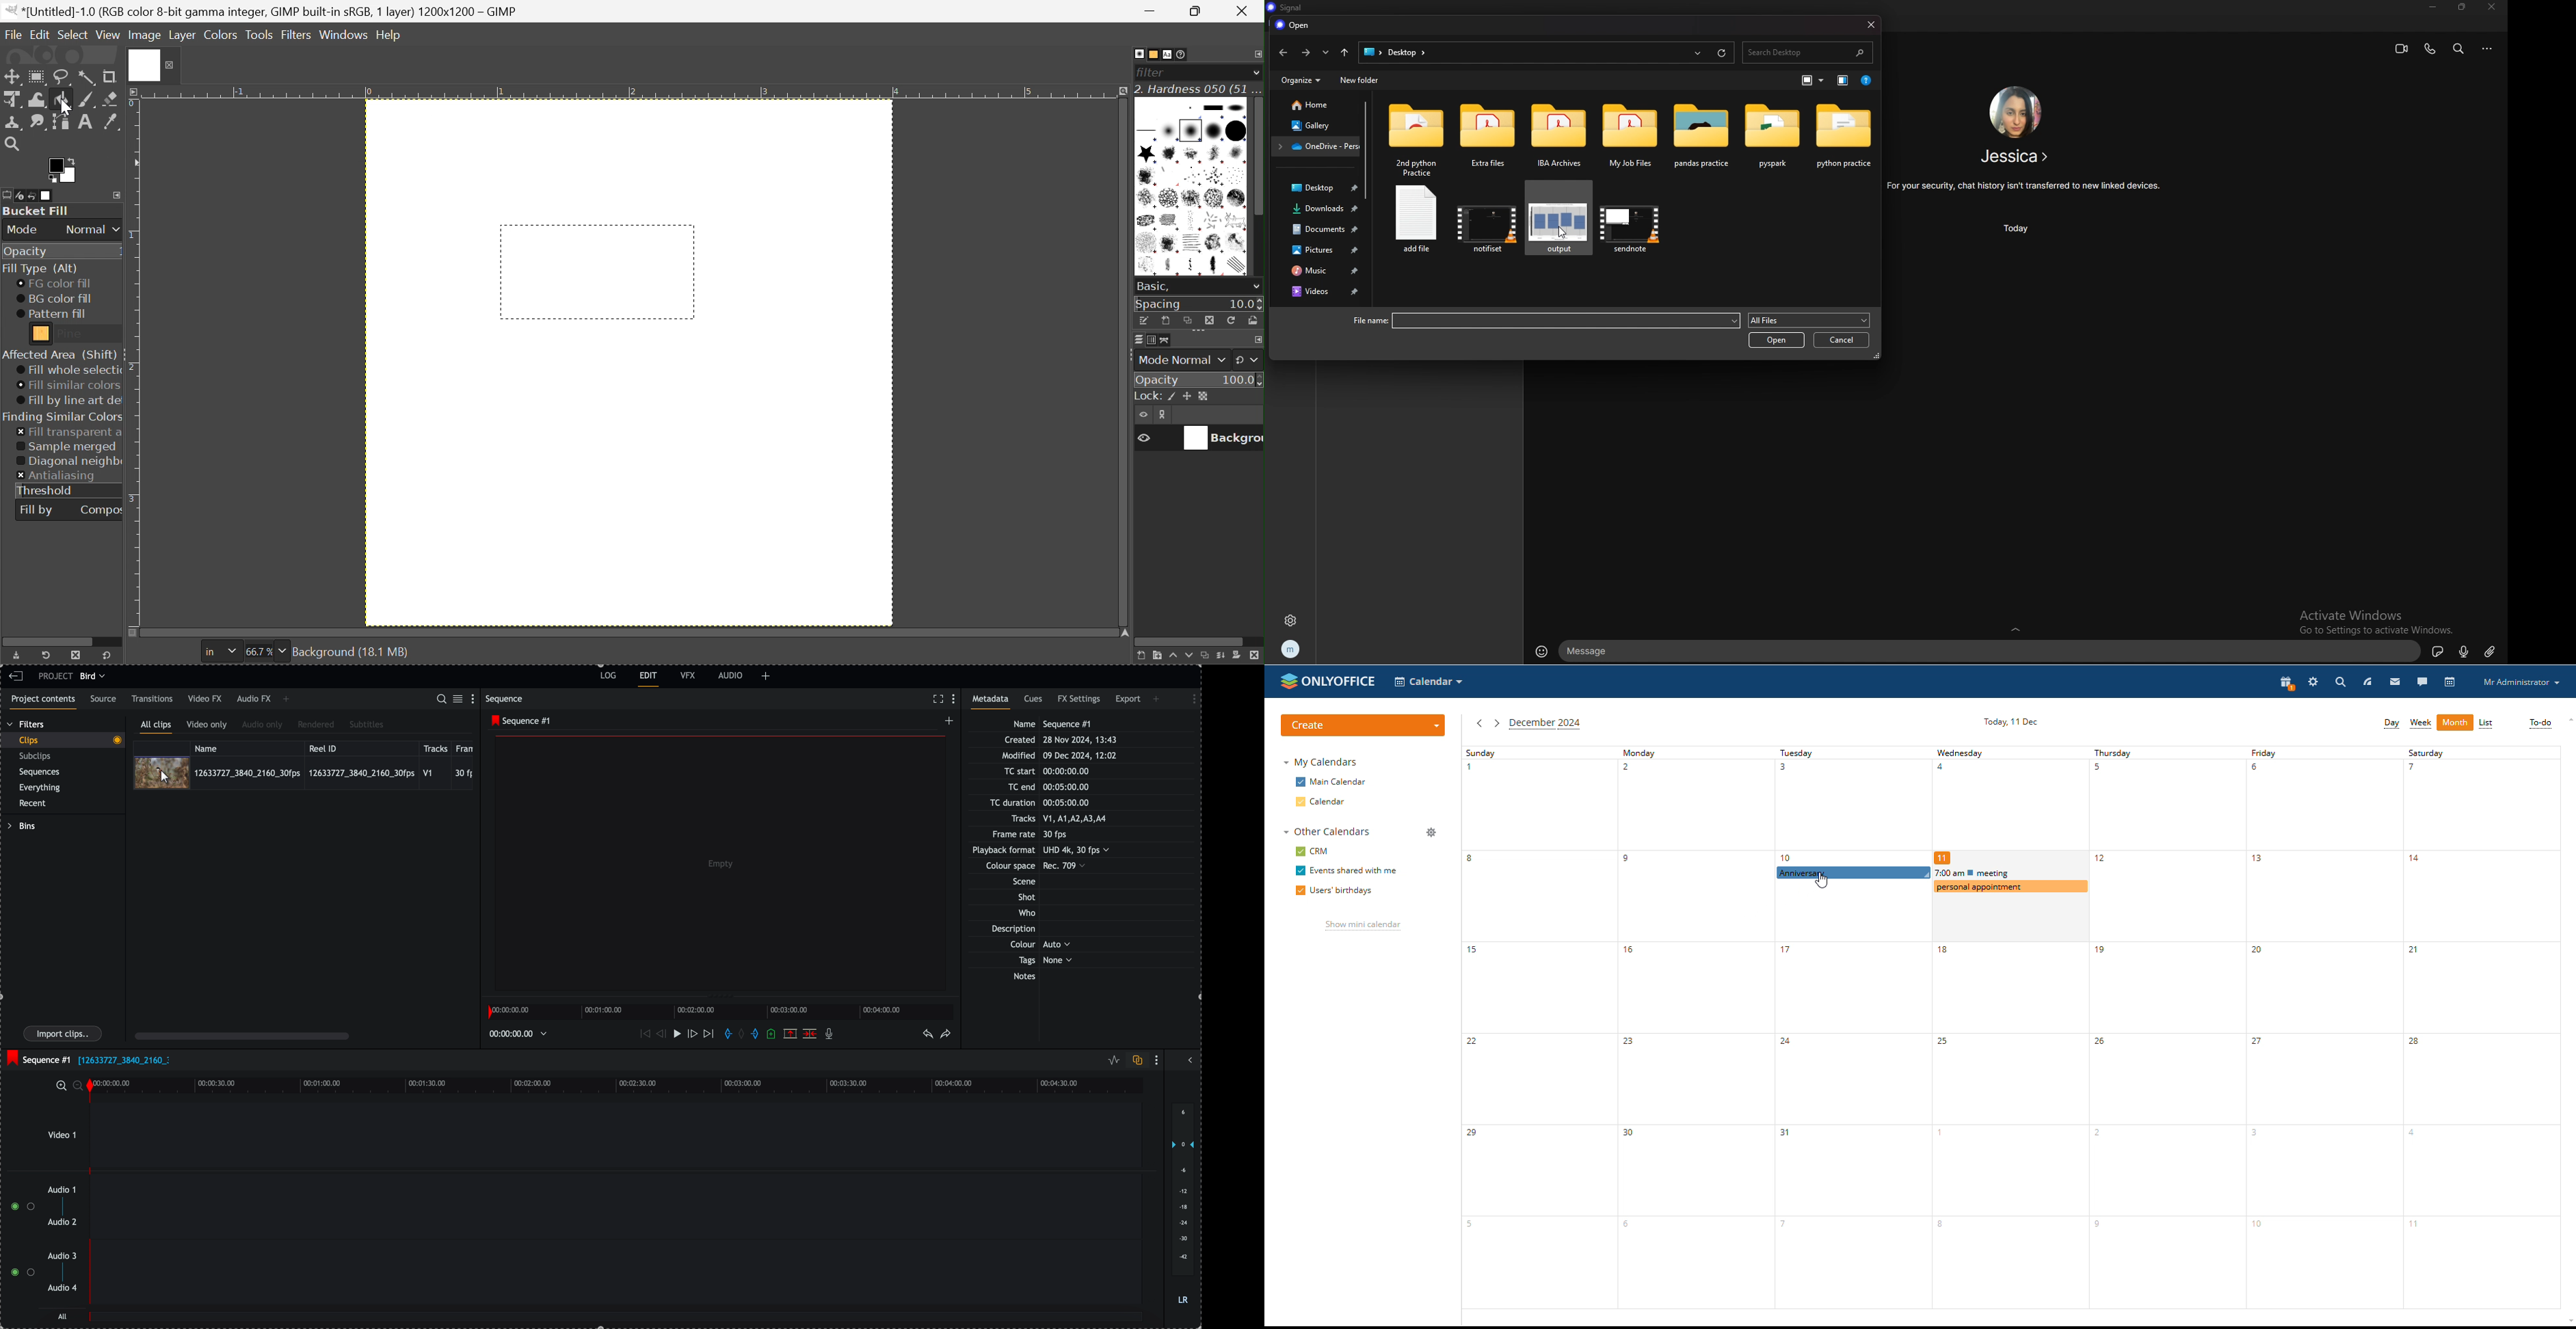 Image resolution: width=2576 pixels, height=1344 pixels. Describe the element at coordinates (1198, 89) in the screenshot. I see `2. Hardness 050 (51...` at that location.